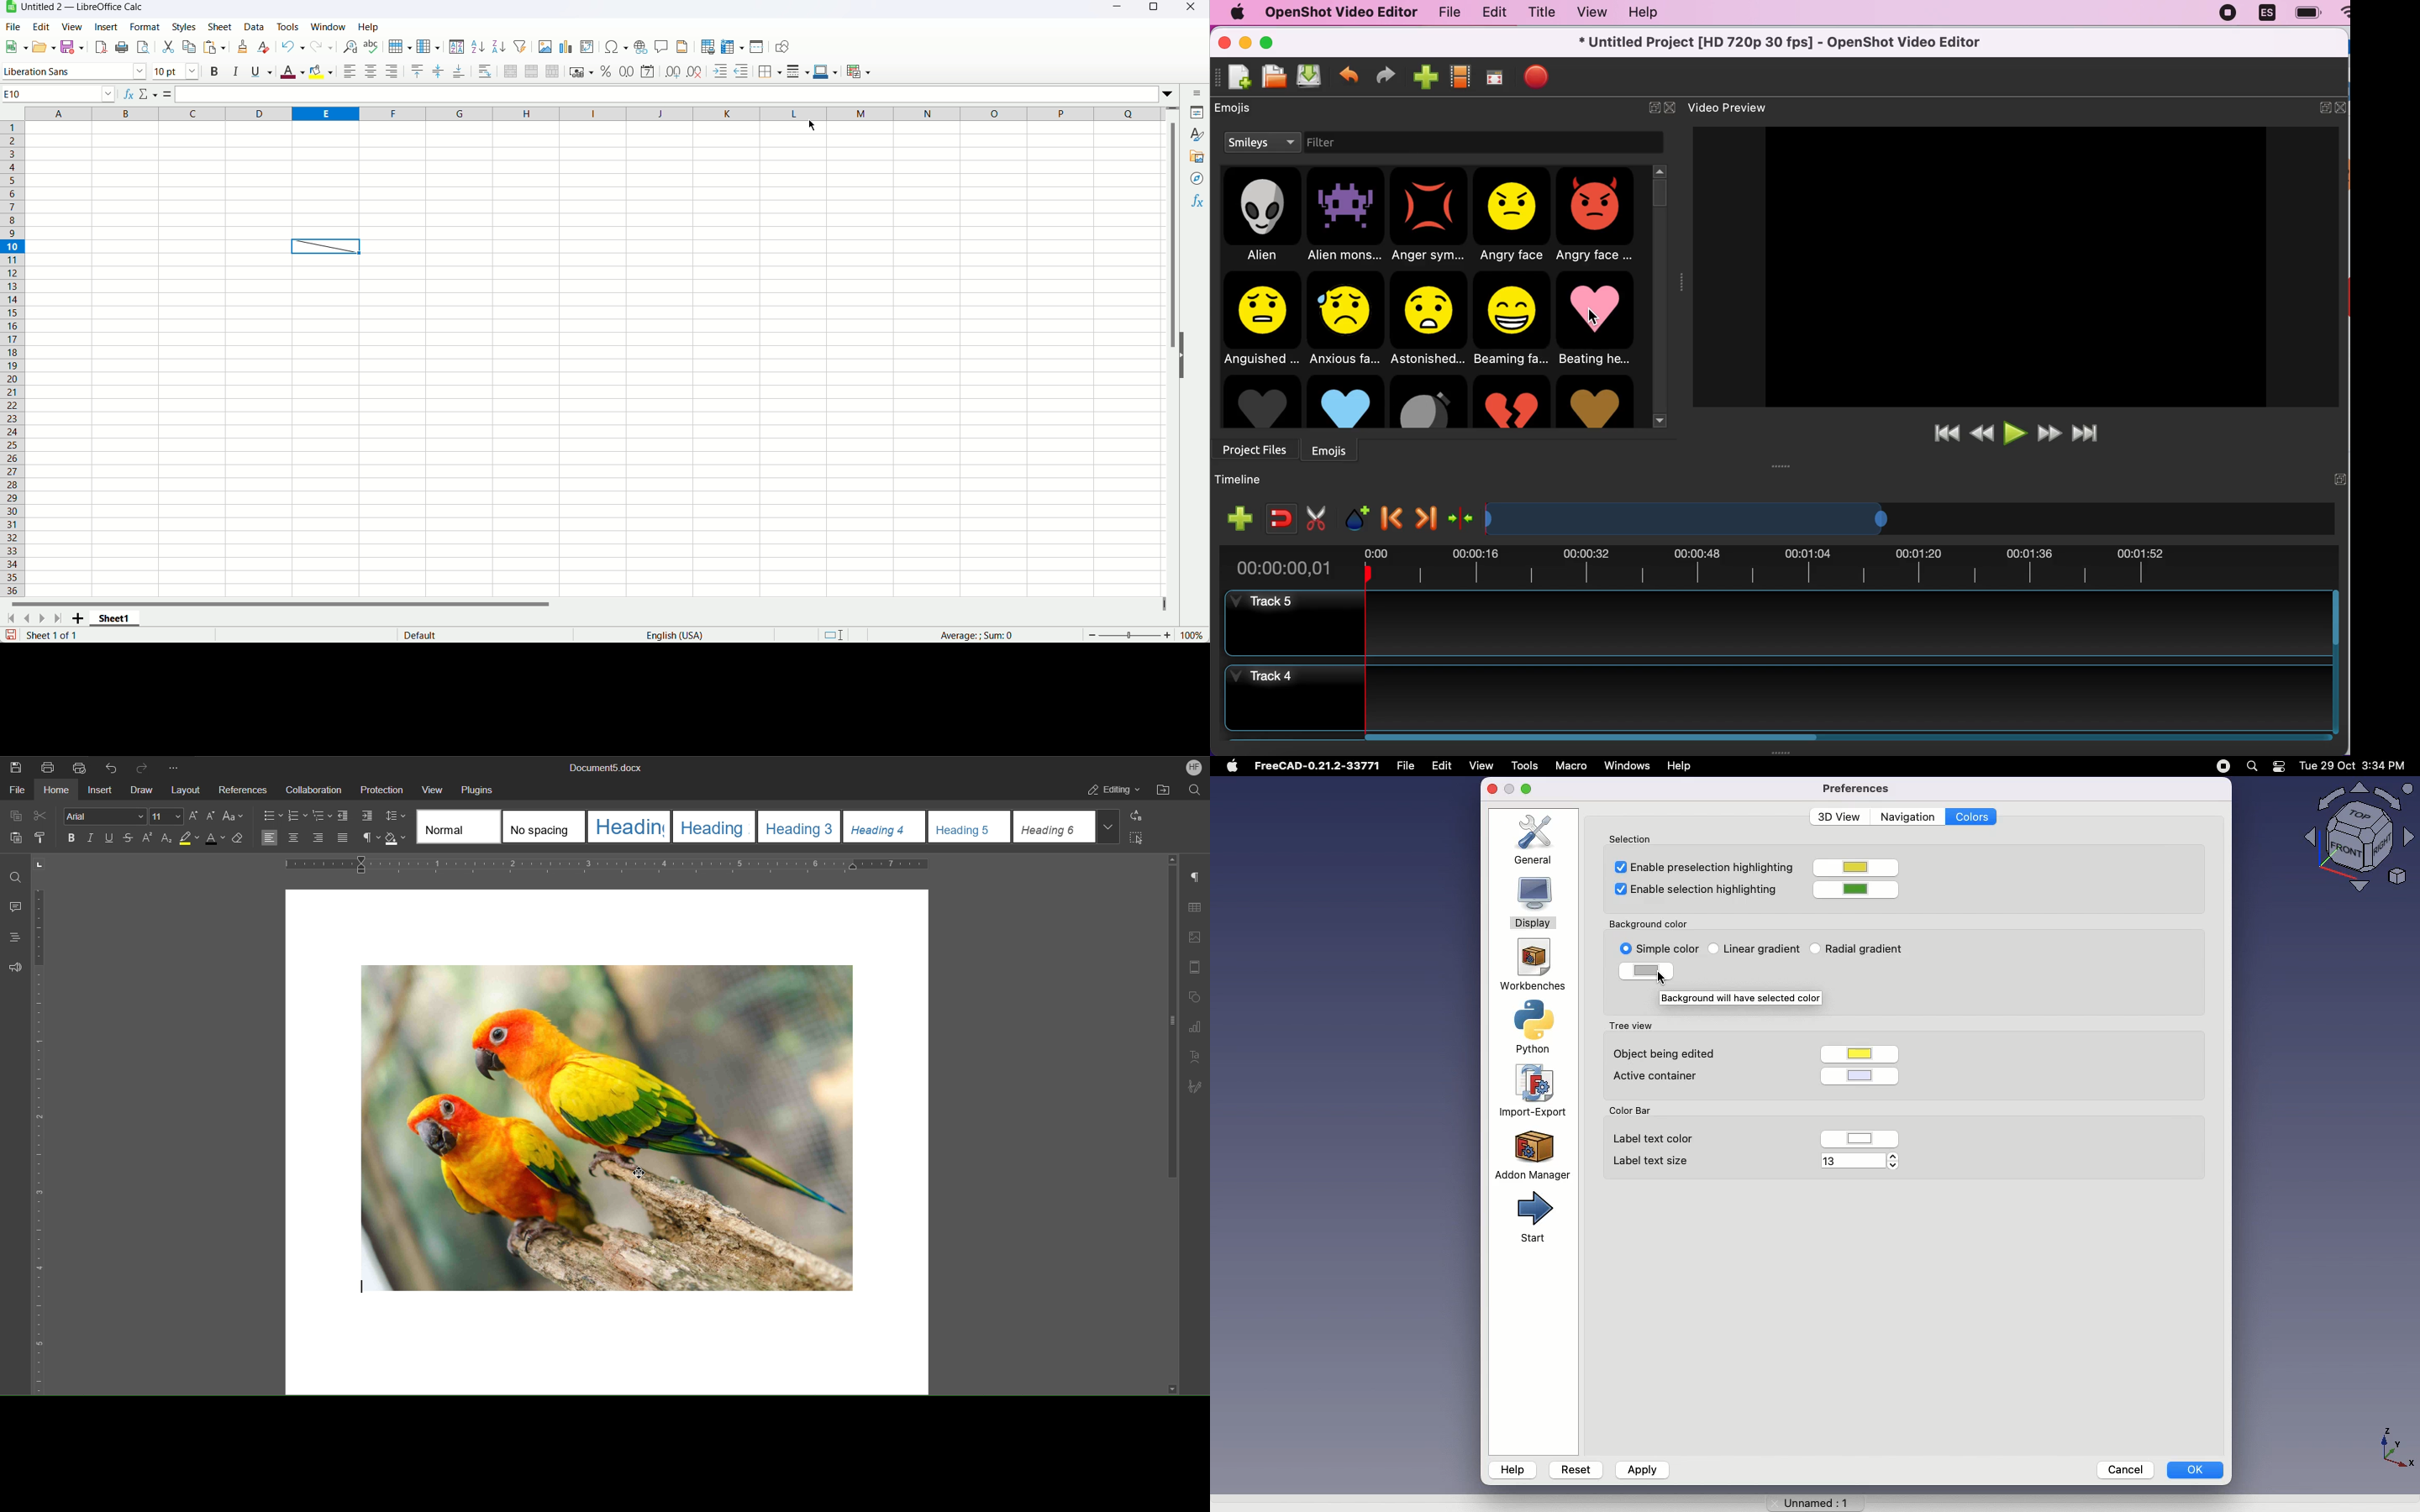 The height and width of the screenshot is (1512, 2436). Describe the element at coordinates (1529, 789) in the screenshot. I see `maximise` at that location.